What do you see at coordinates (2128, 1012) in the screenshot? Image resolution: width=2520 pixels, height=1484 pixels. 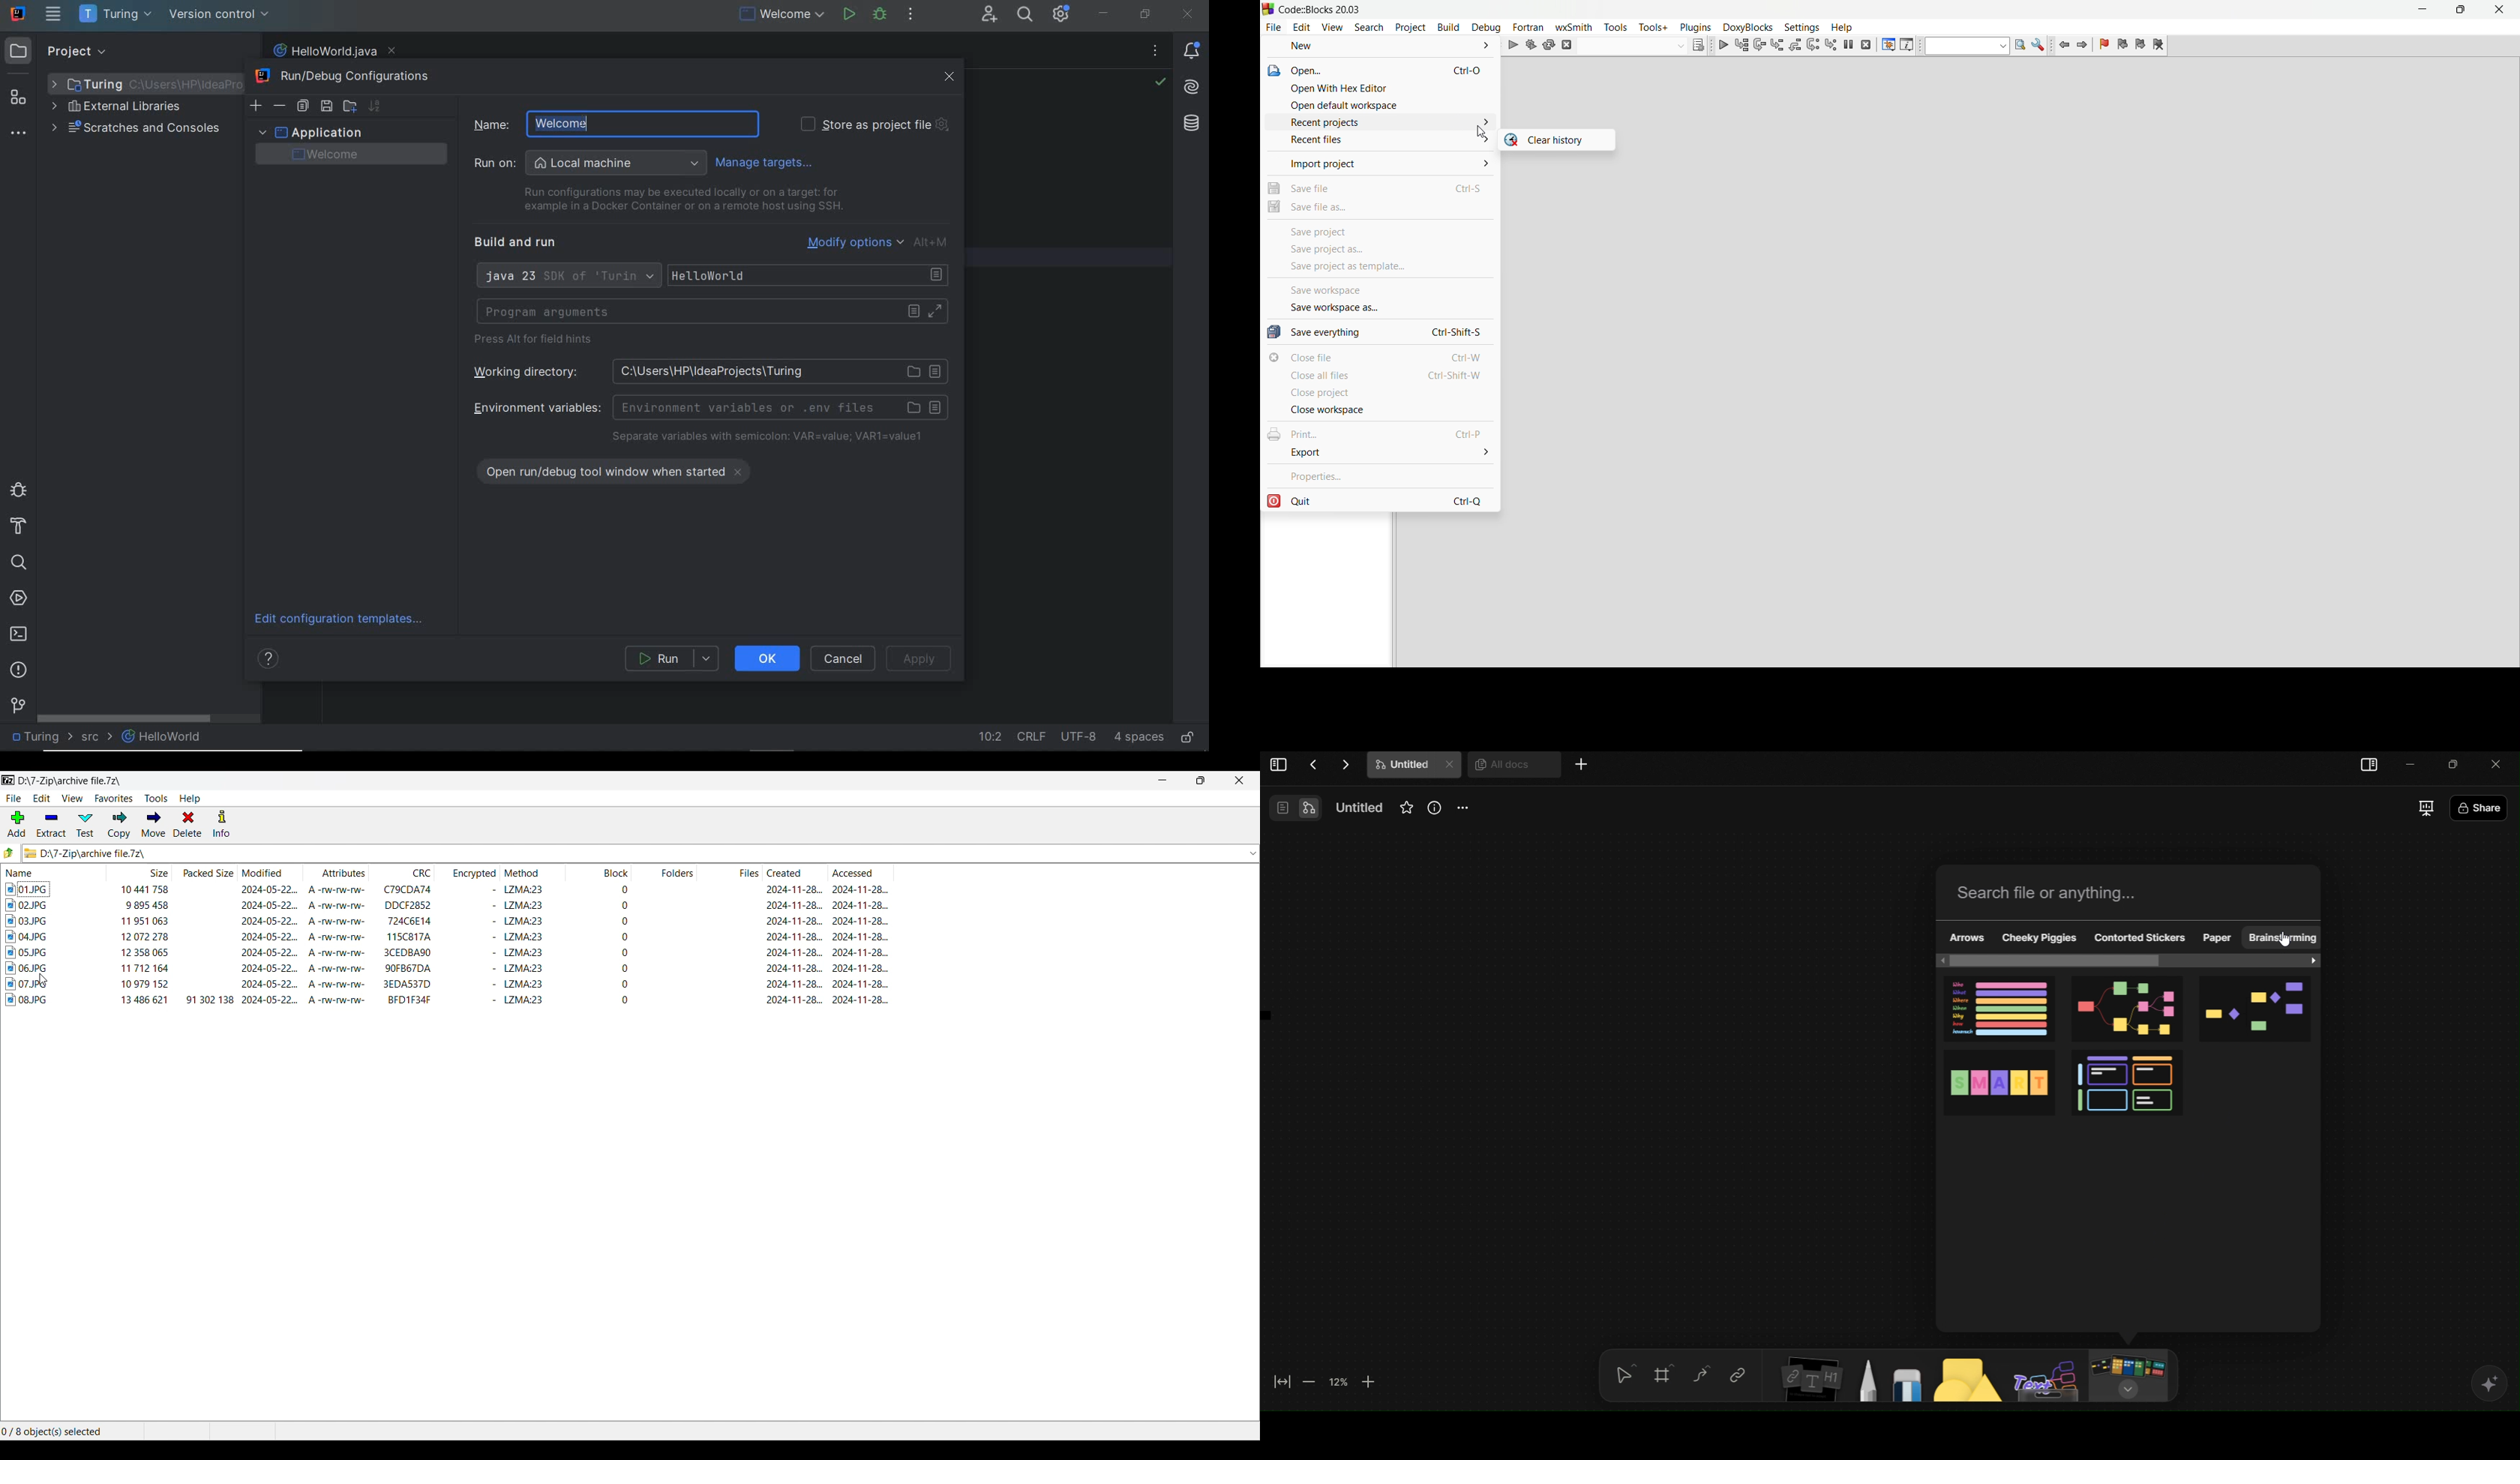 I see `Mind Map template` at bounding box center [2128, 1012].